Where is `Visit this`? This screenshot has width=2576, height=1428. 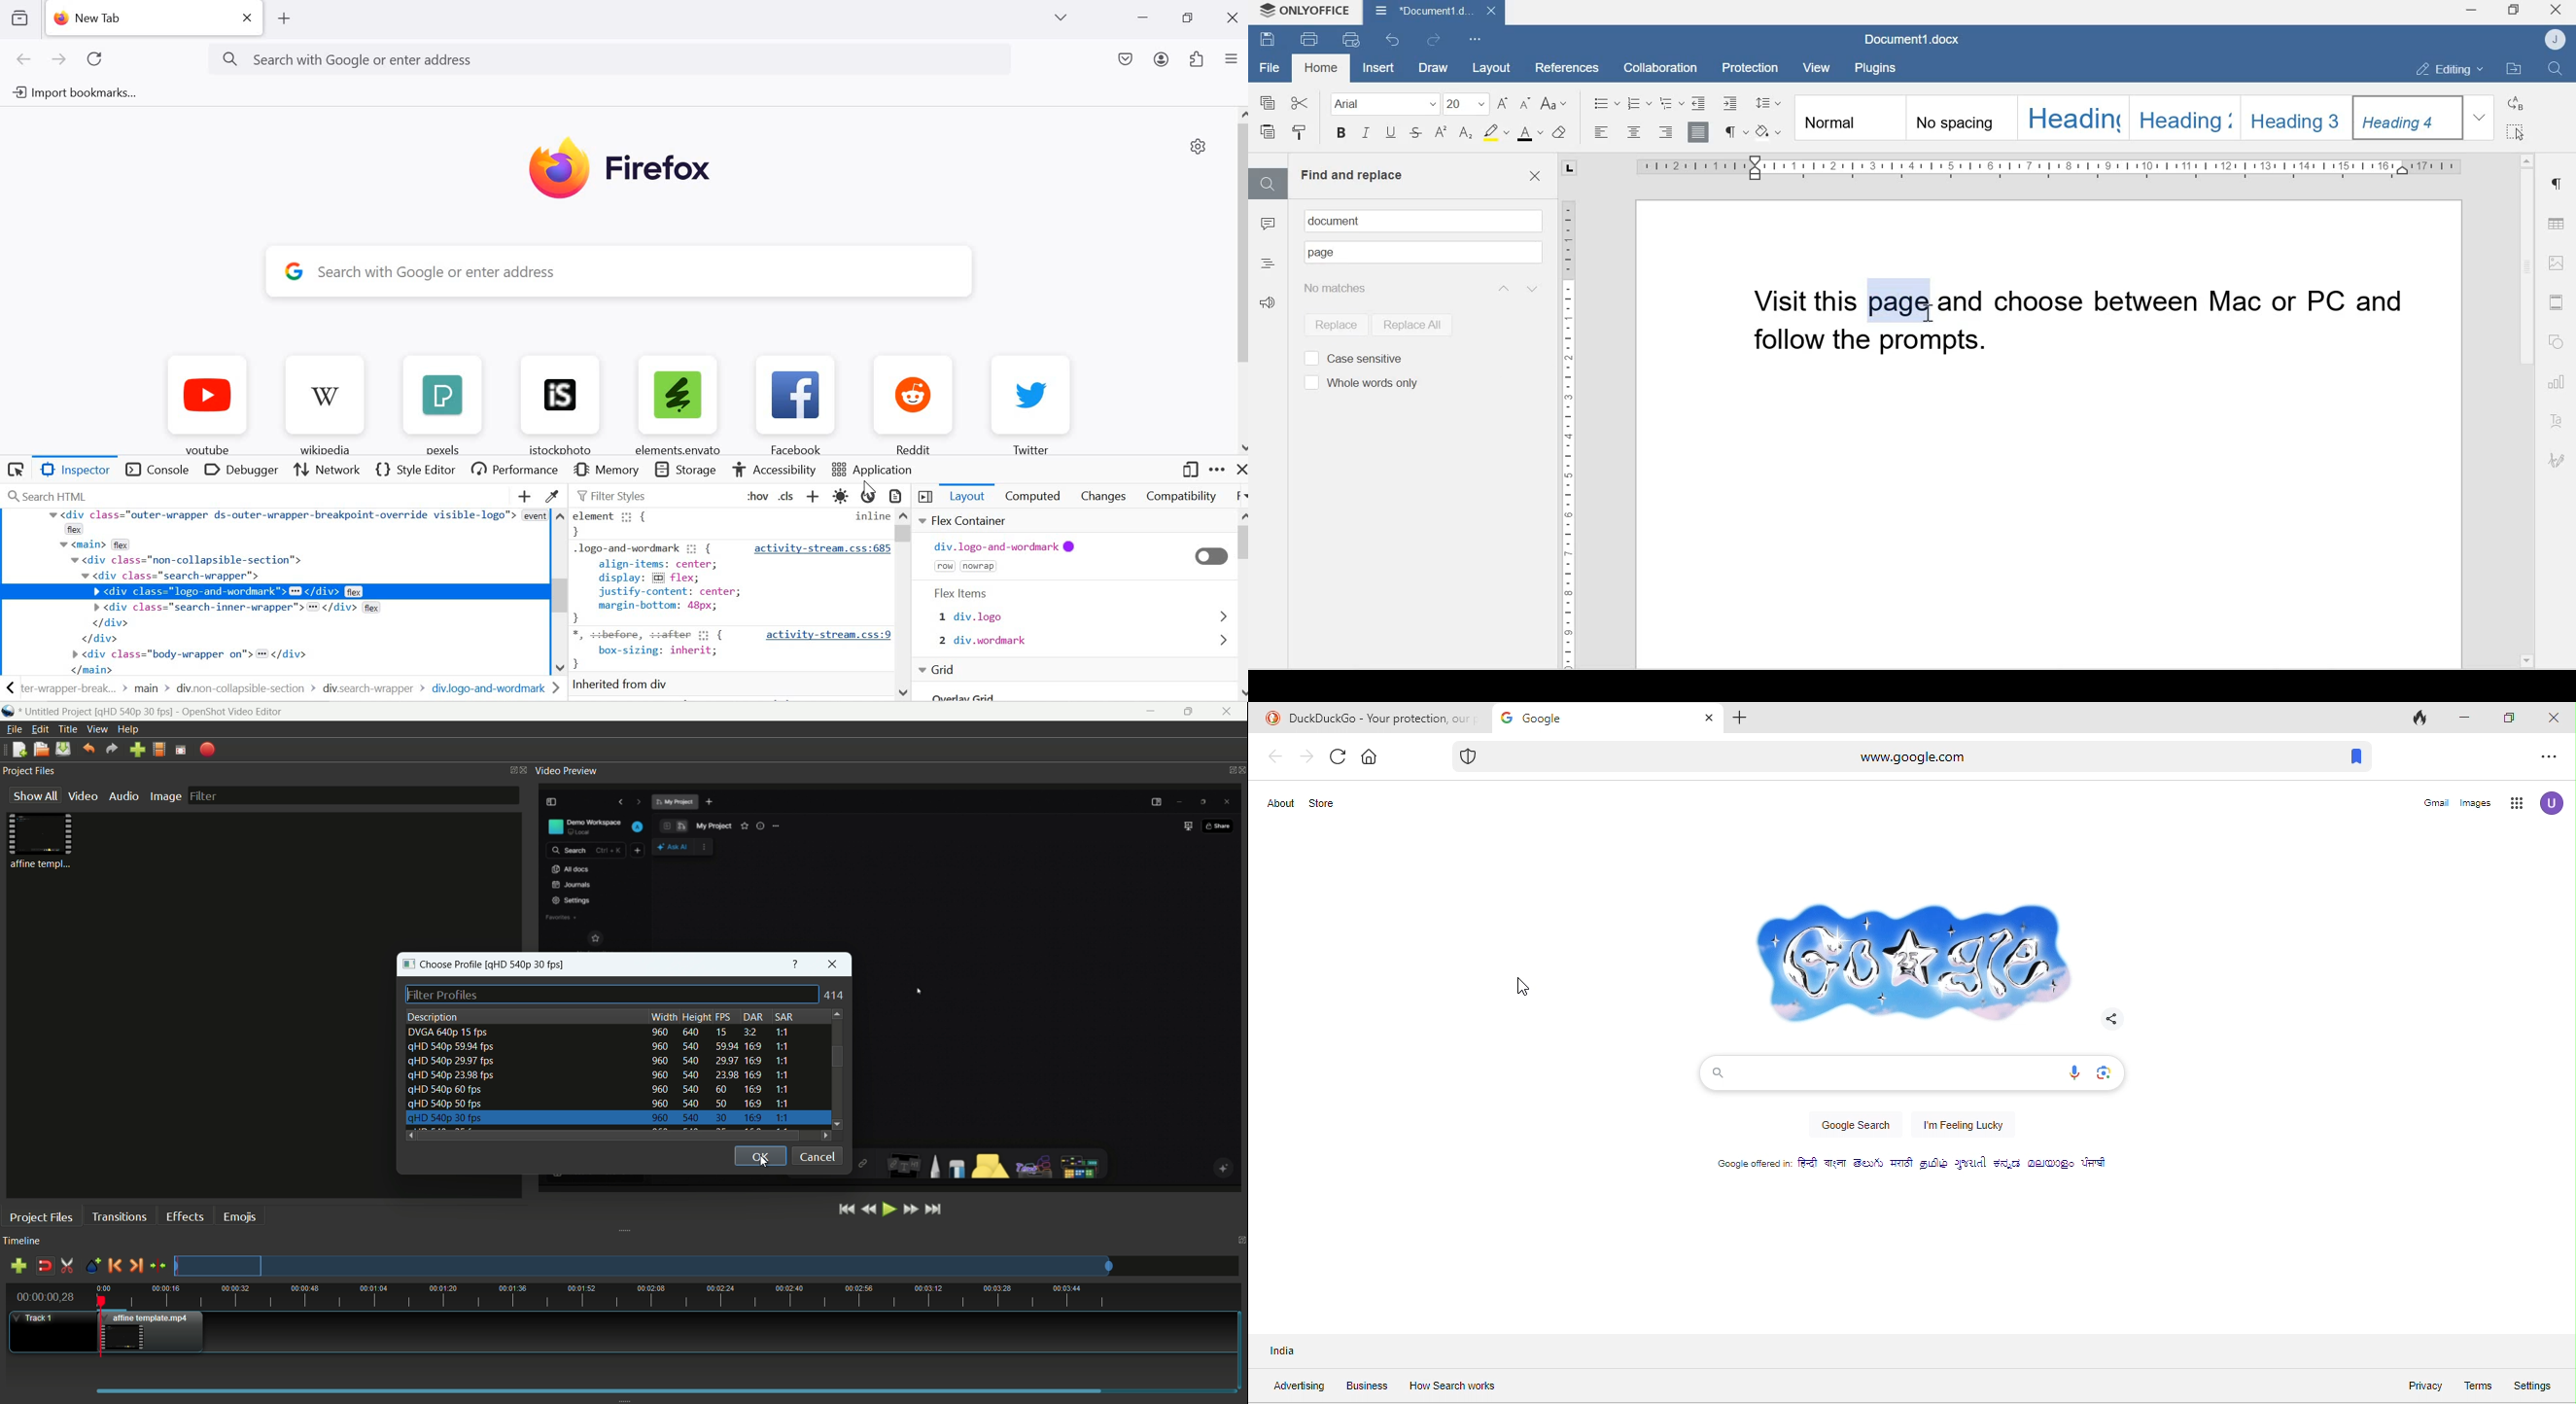
Visit this is located at coordinates (1808, 301).